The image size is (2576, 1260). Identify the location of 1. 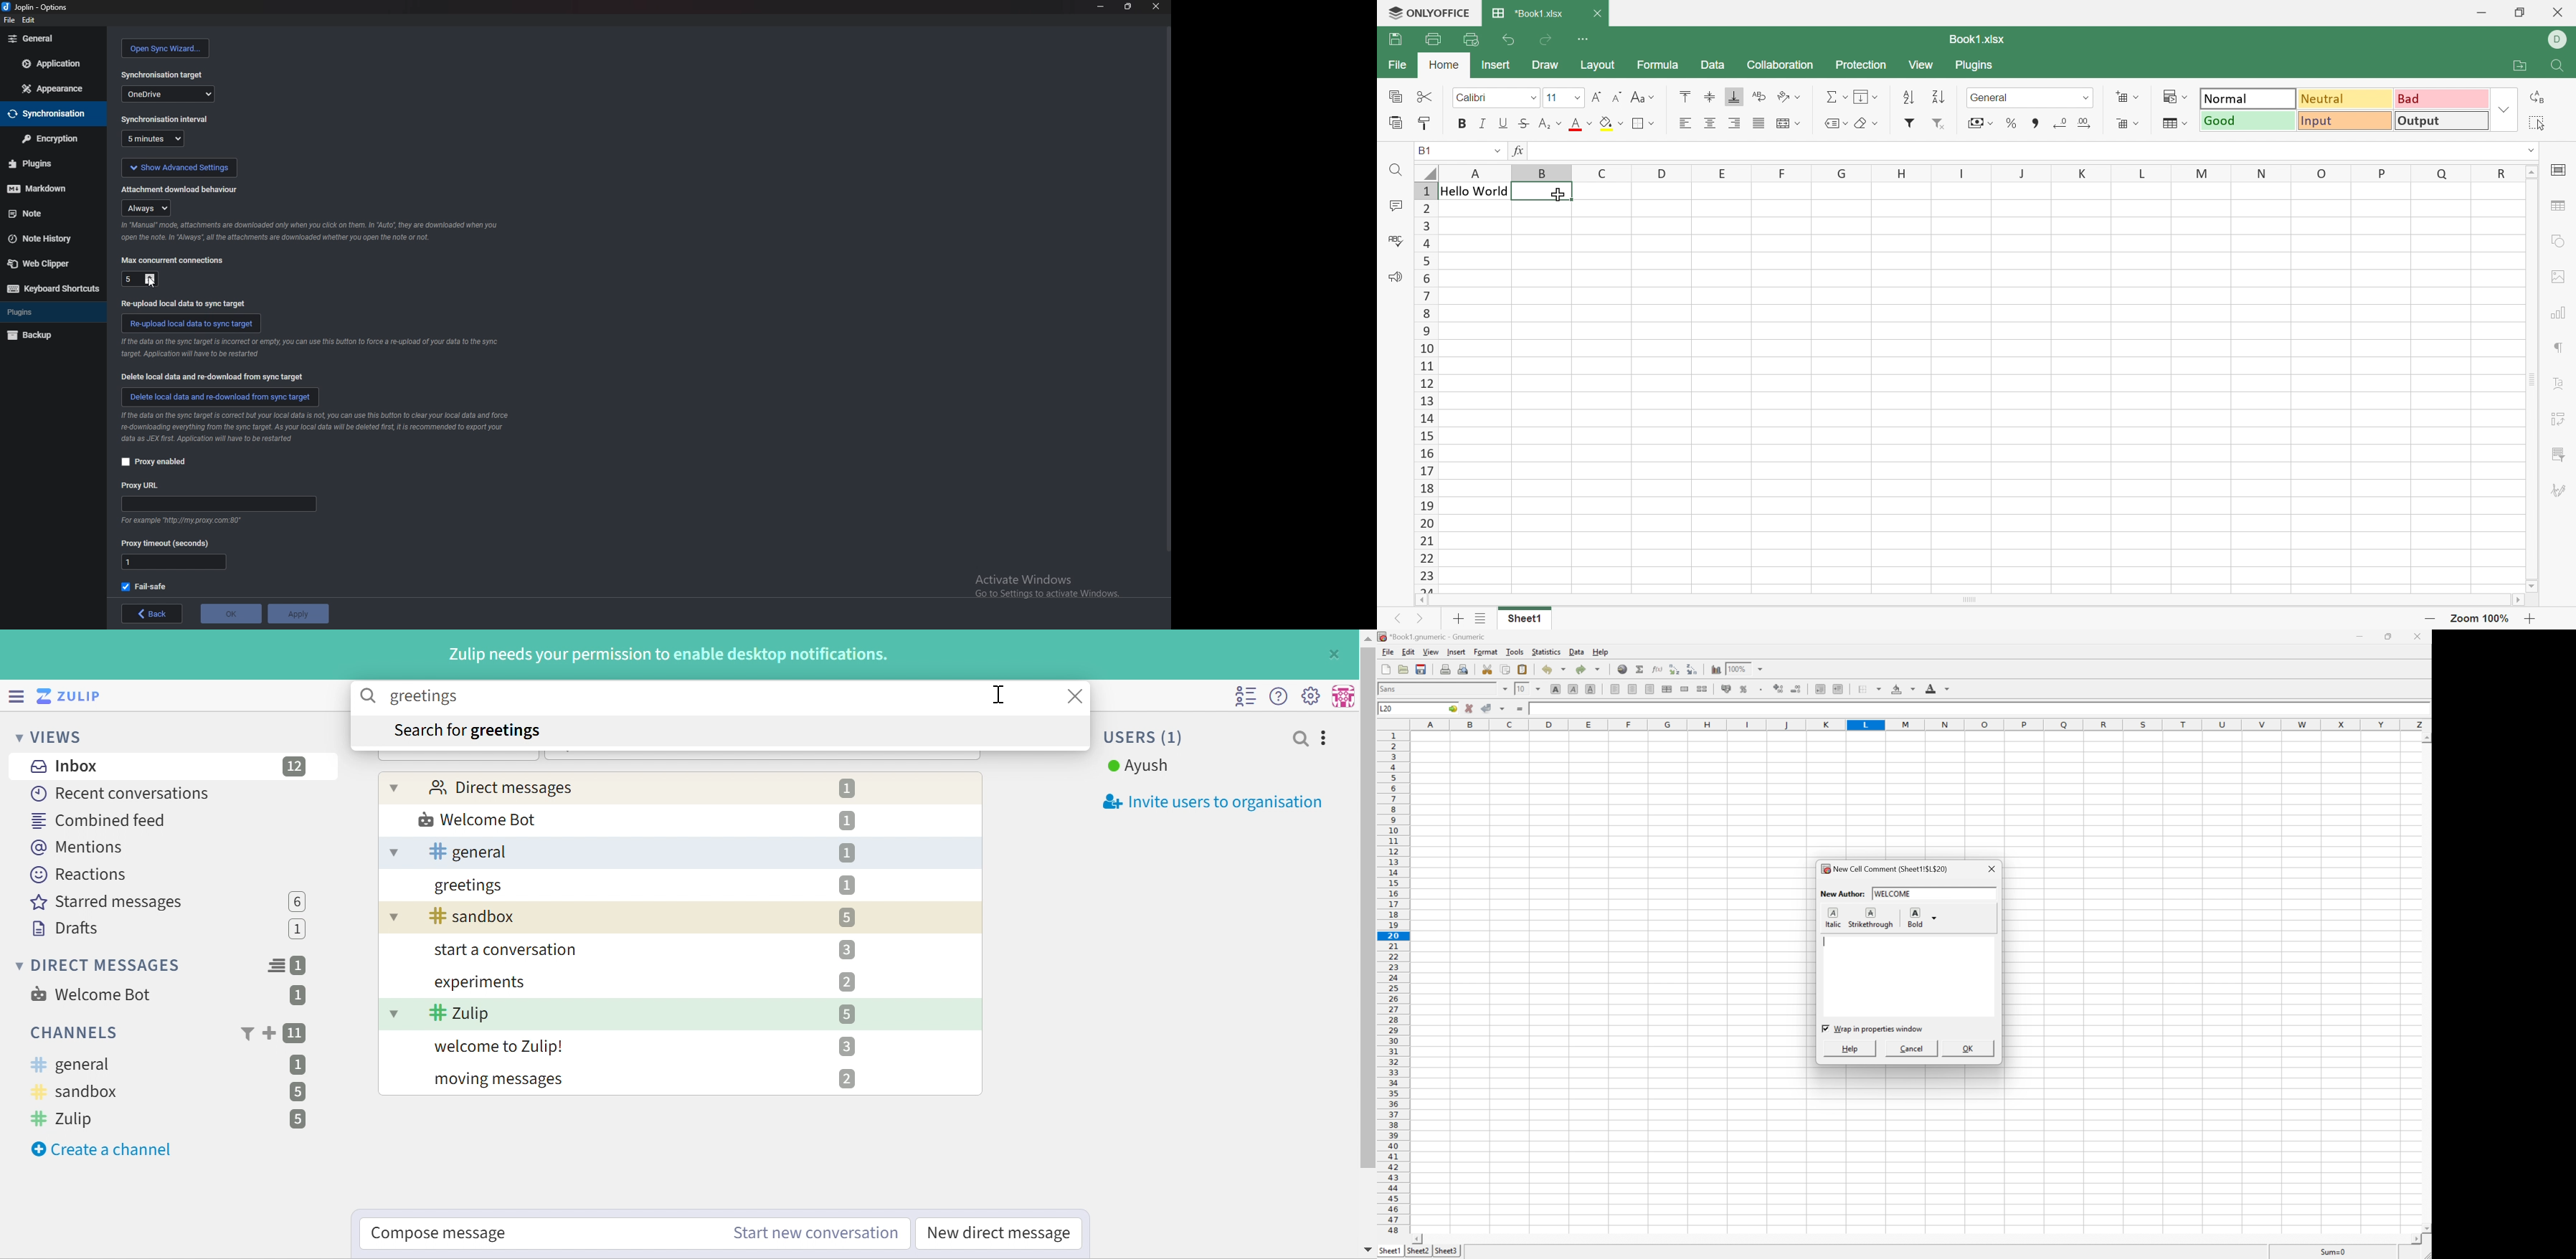
(299, 1064).